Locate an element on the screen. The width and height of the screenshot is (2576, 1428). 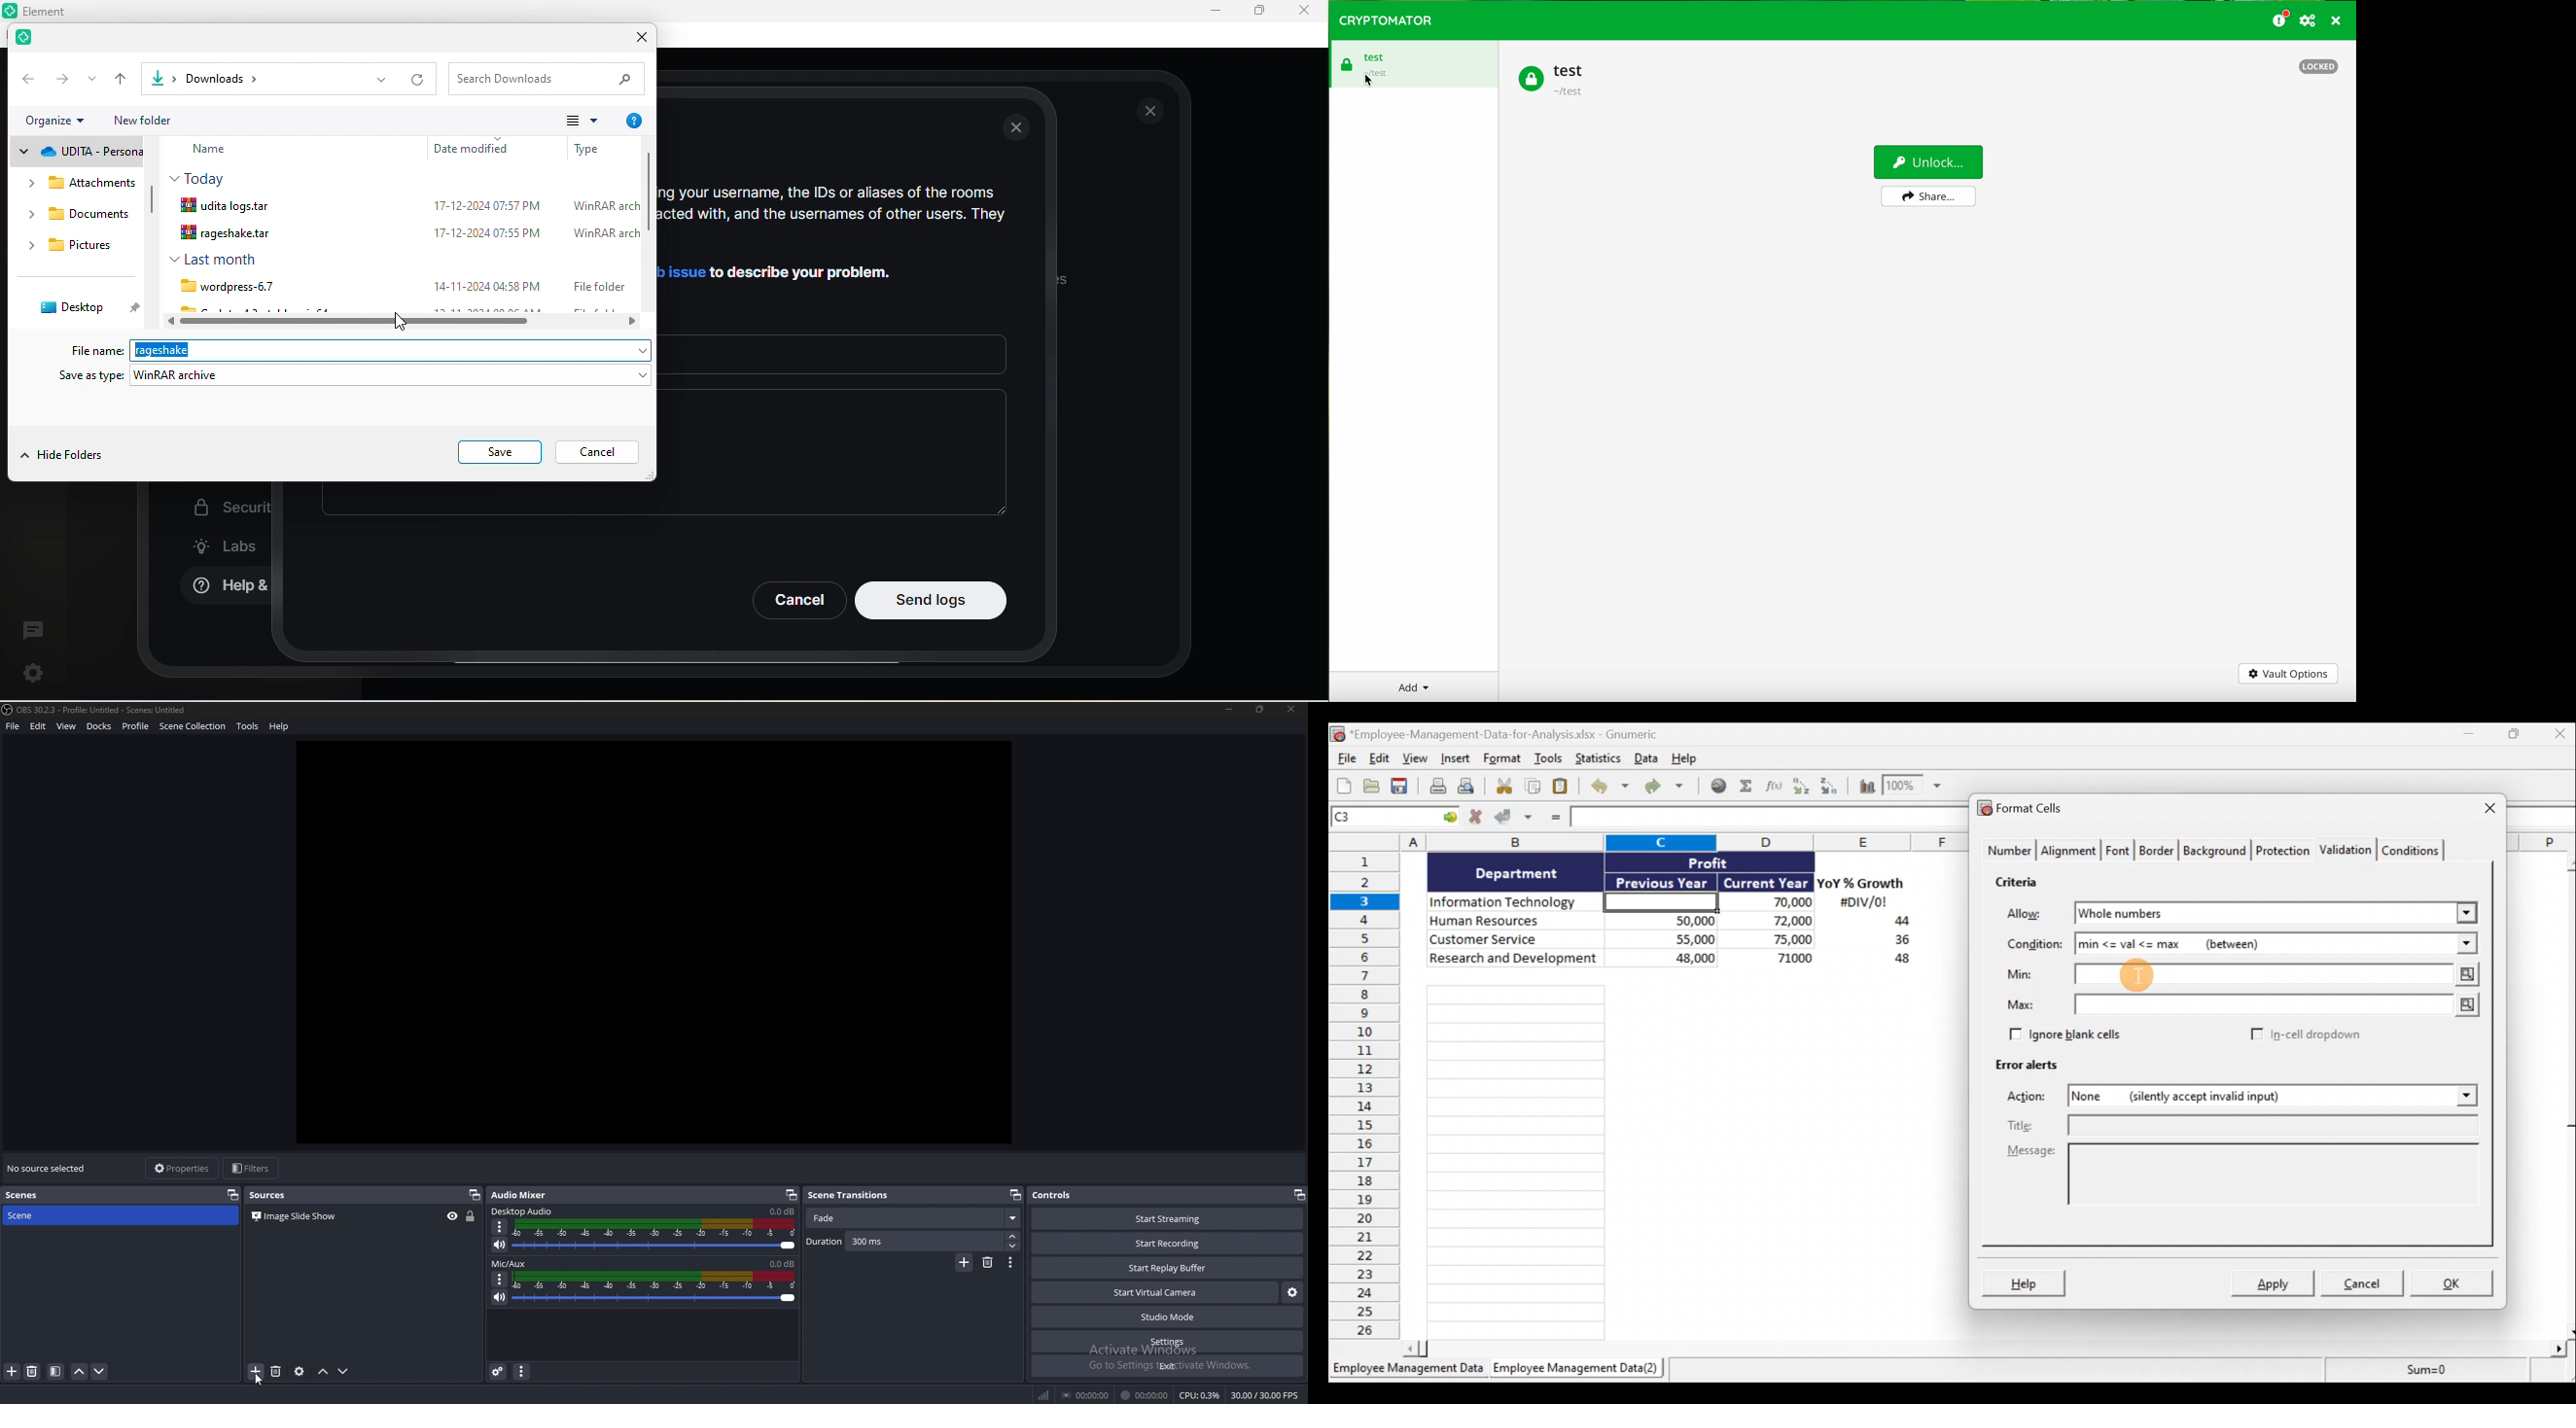
Sort descending is located at coordinates (1827, 784).